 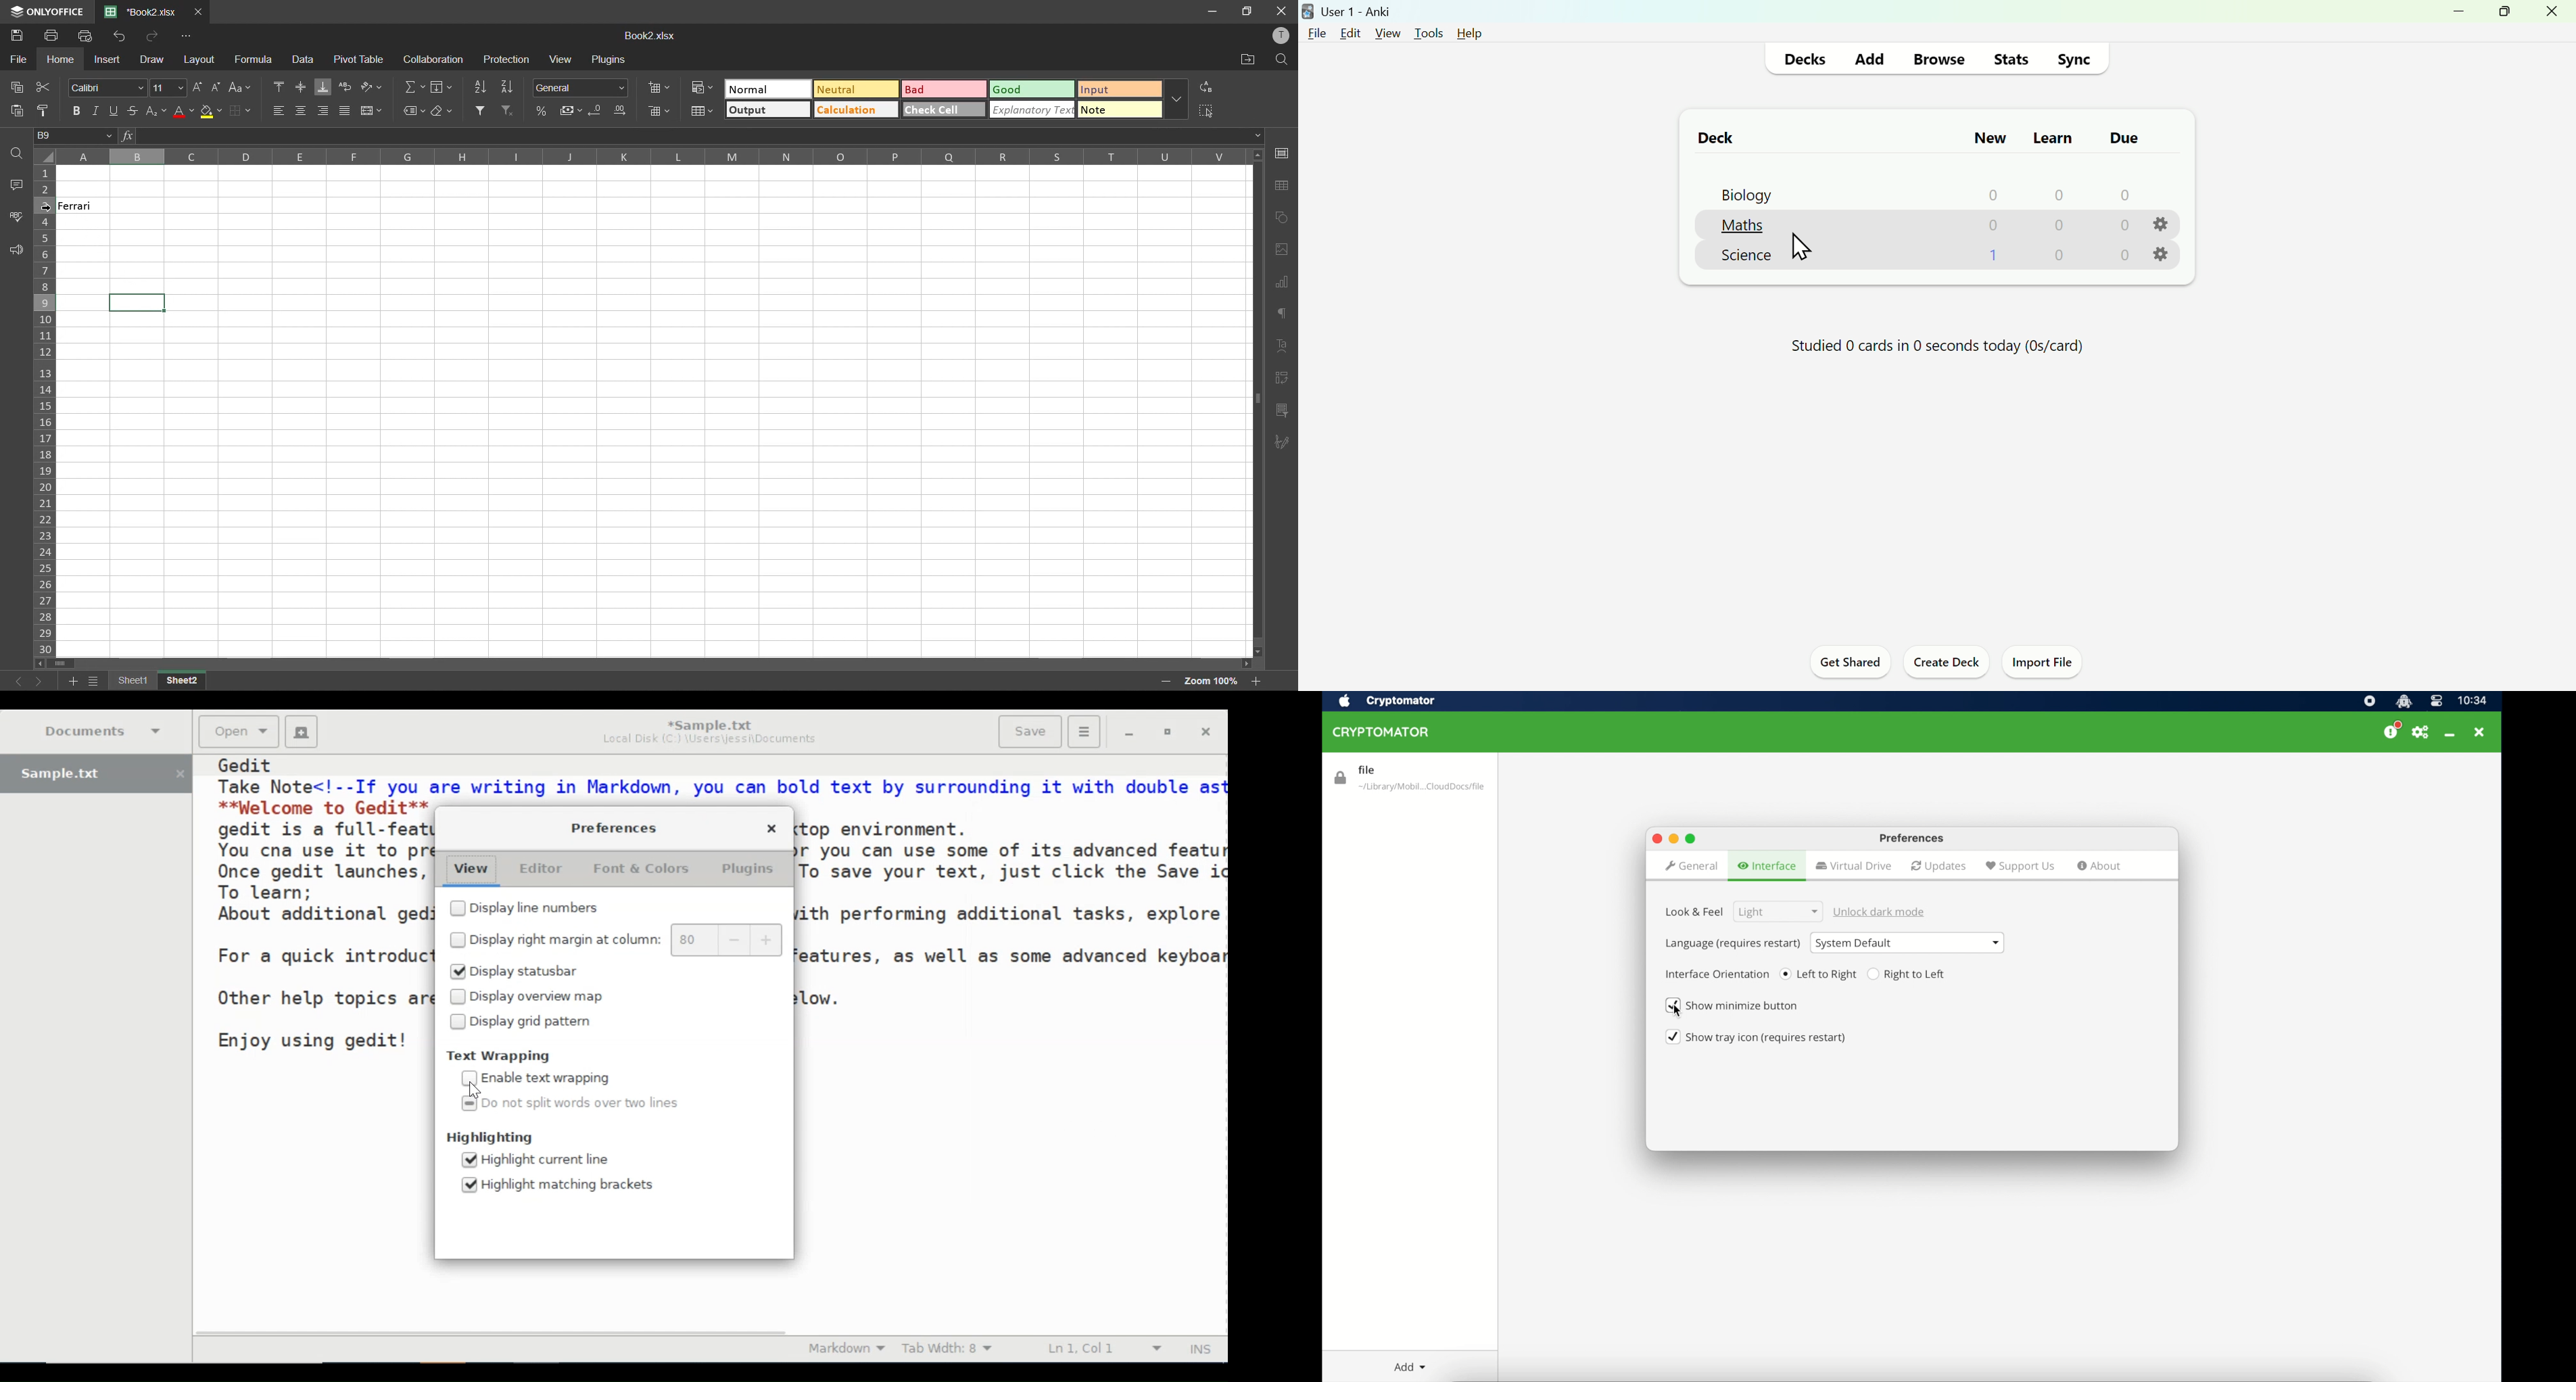 What do you see at coordinates (766, 111) in the screenshot?
I see `output` at bounding box center [766, 111].